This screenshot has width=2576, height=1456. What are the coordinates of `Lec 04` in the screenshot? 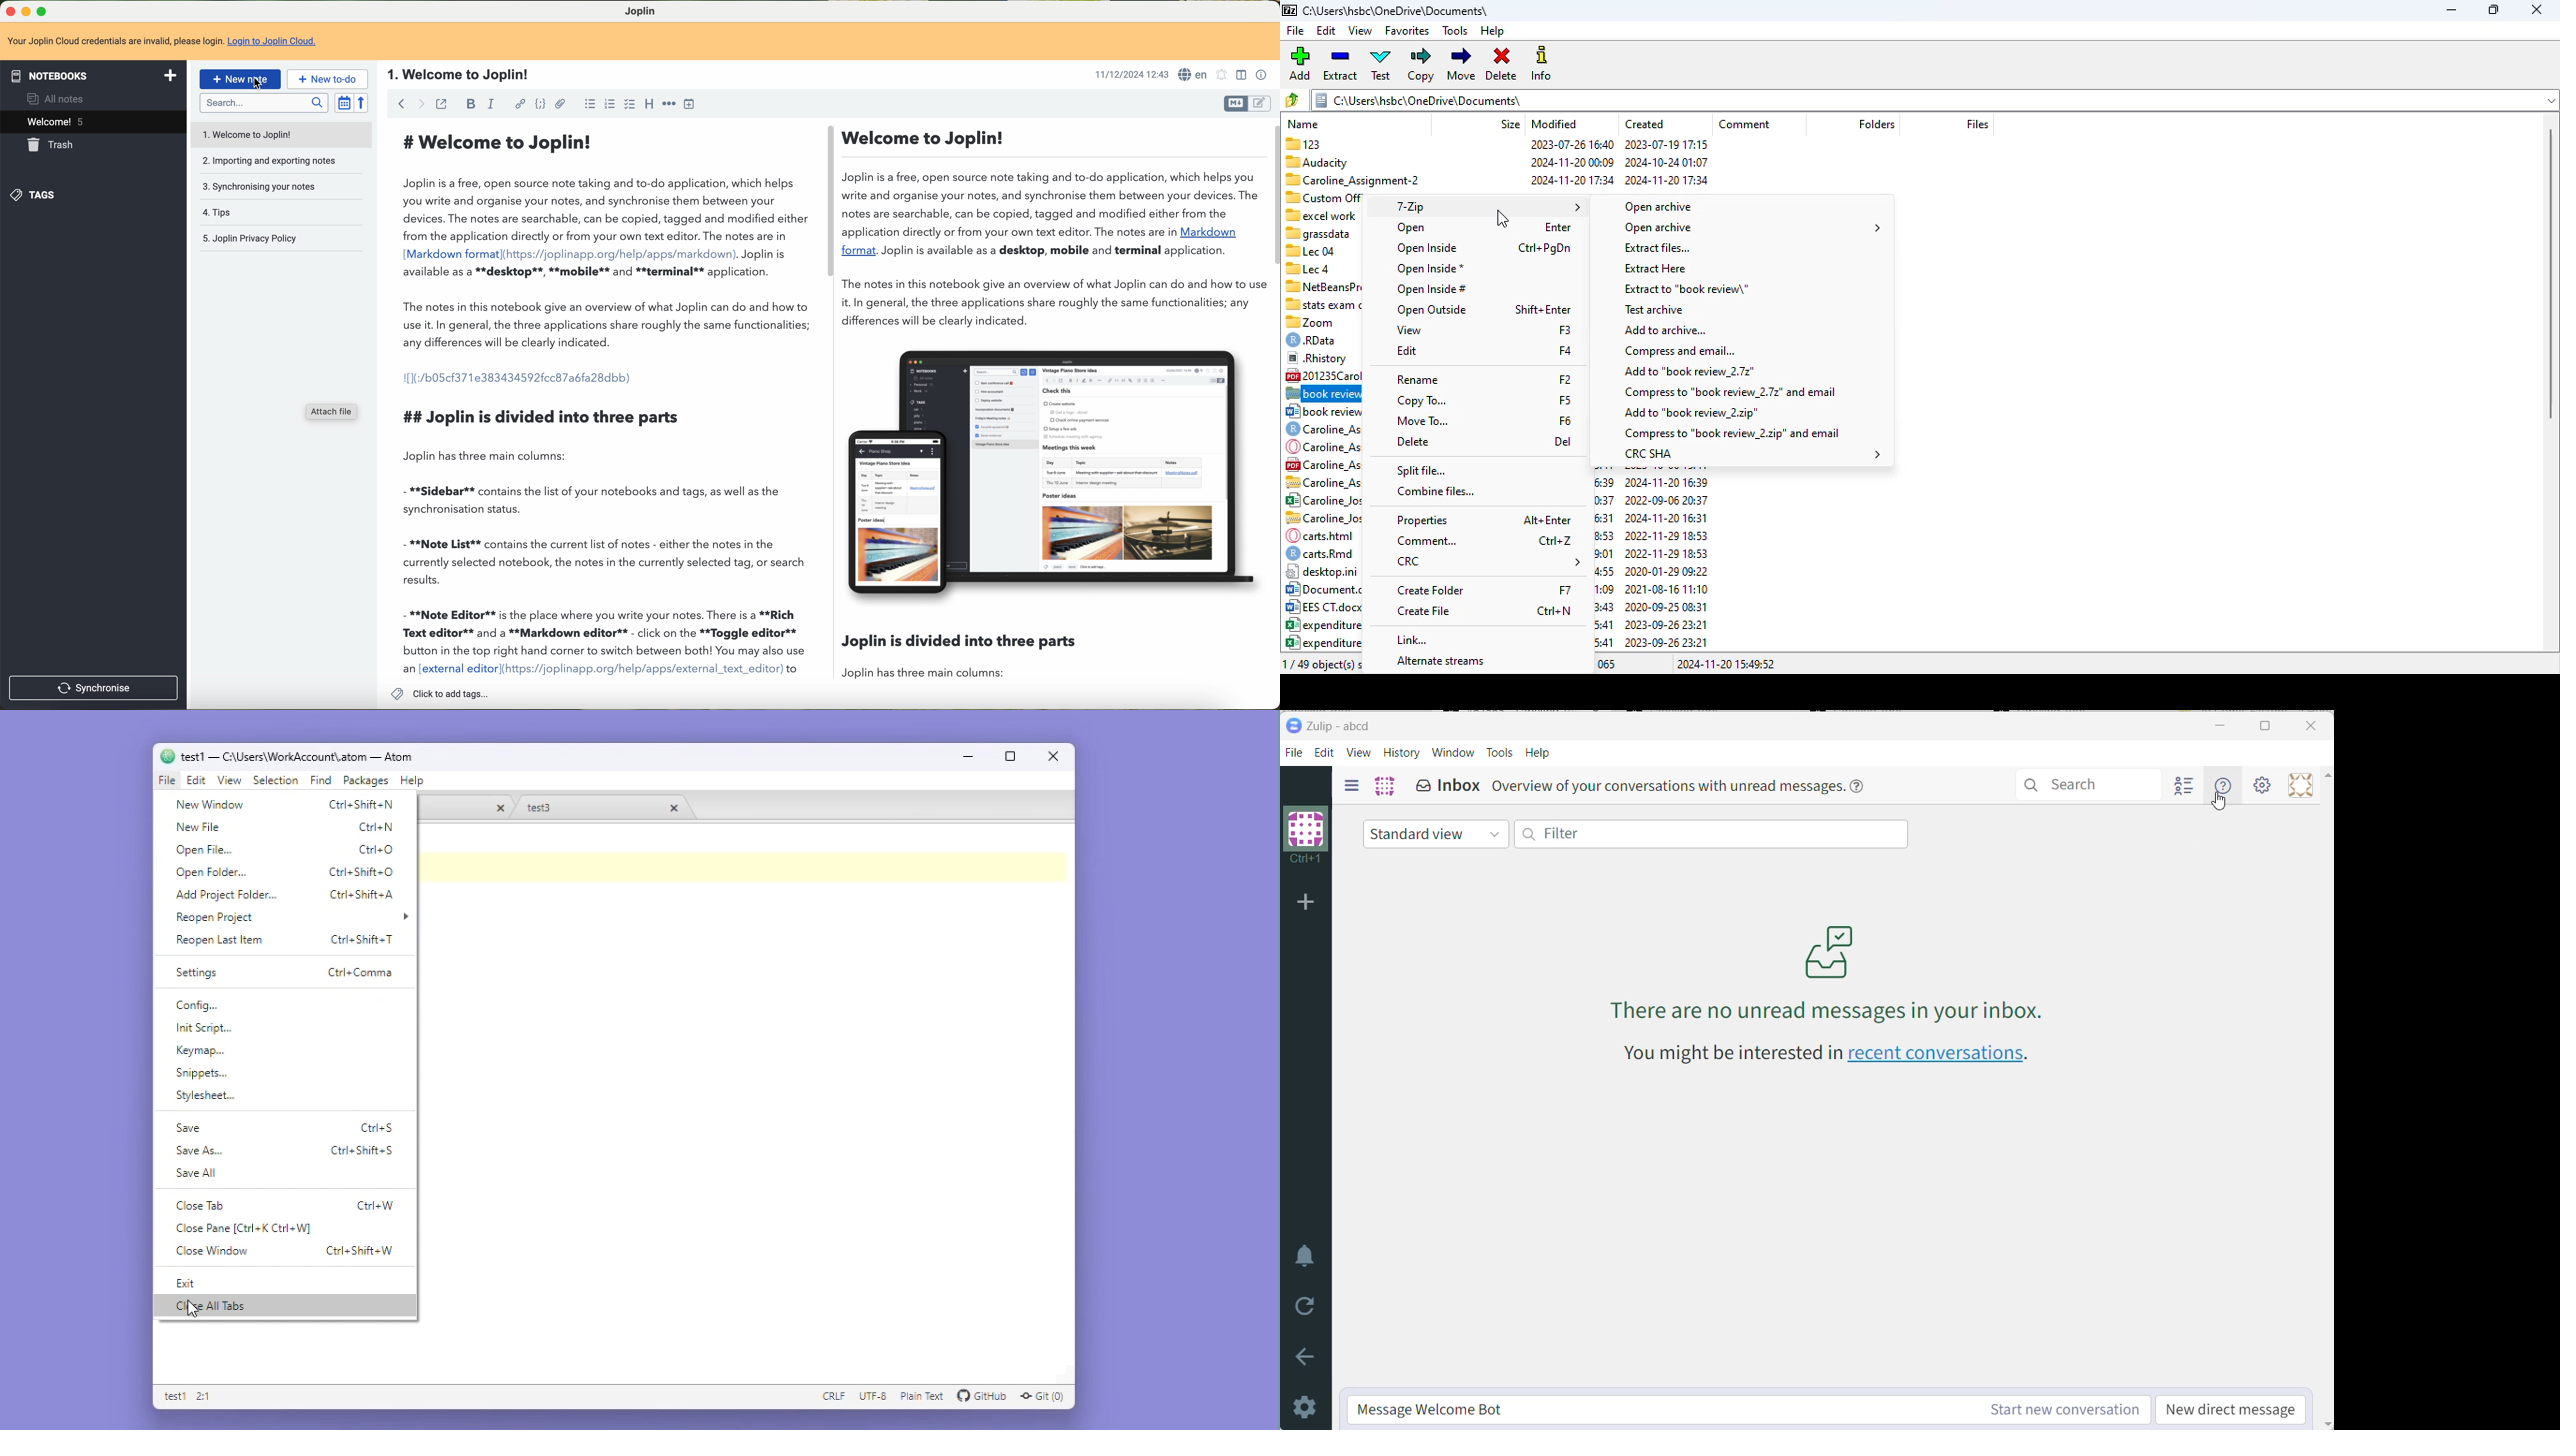 It's located at (1310, 250).